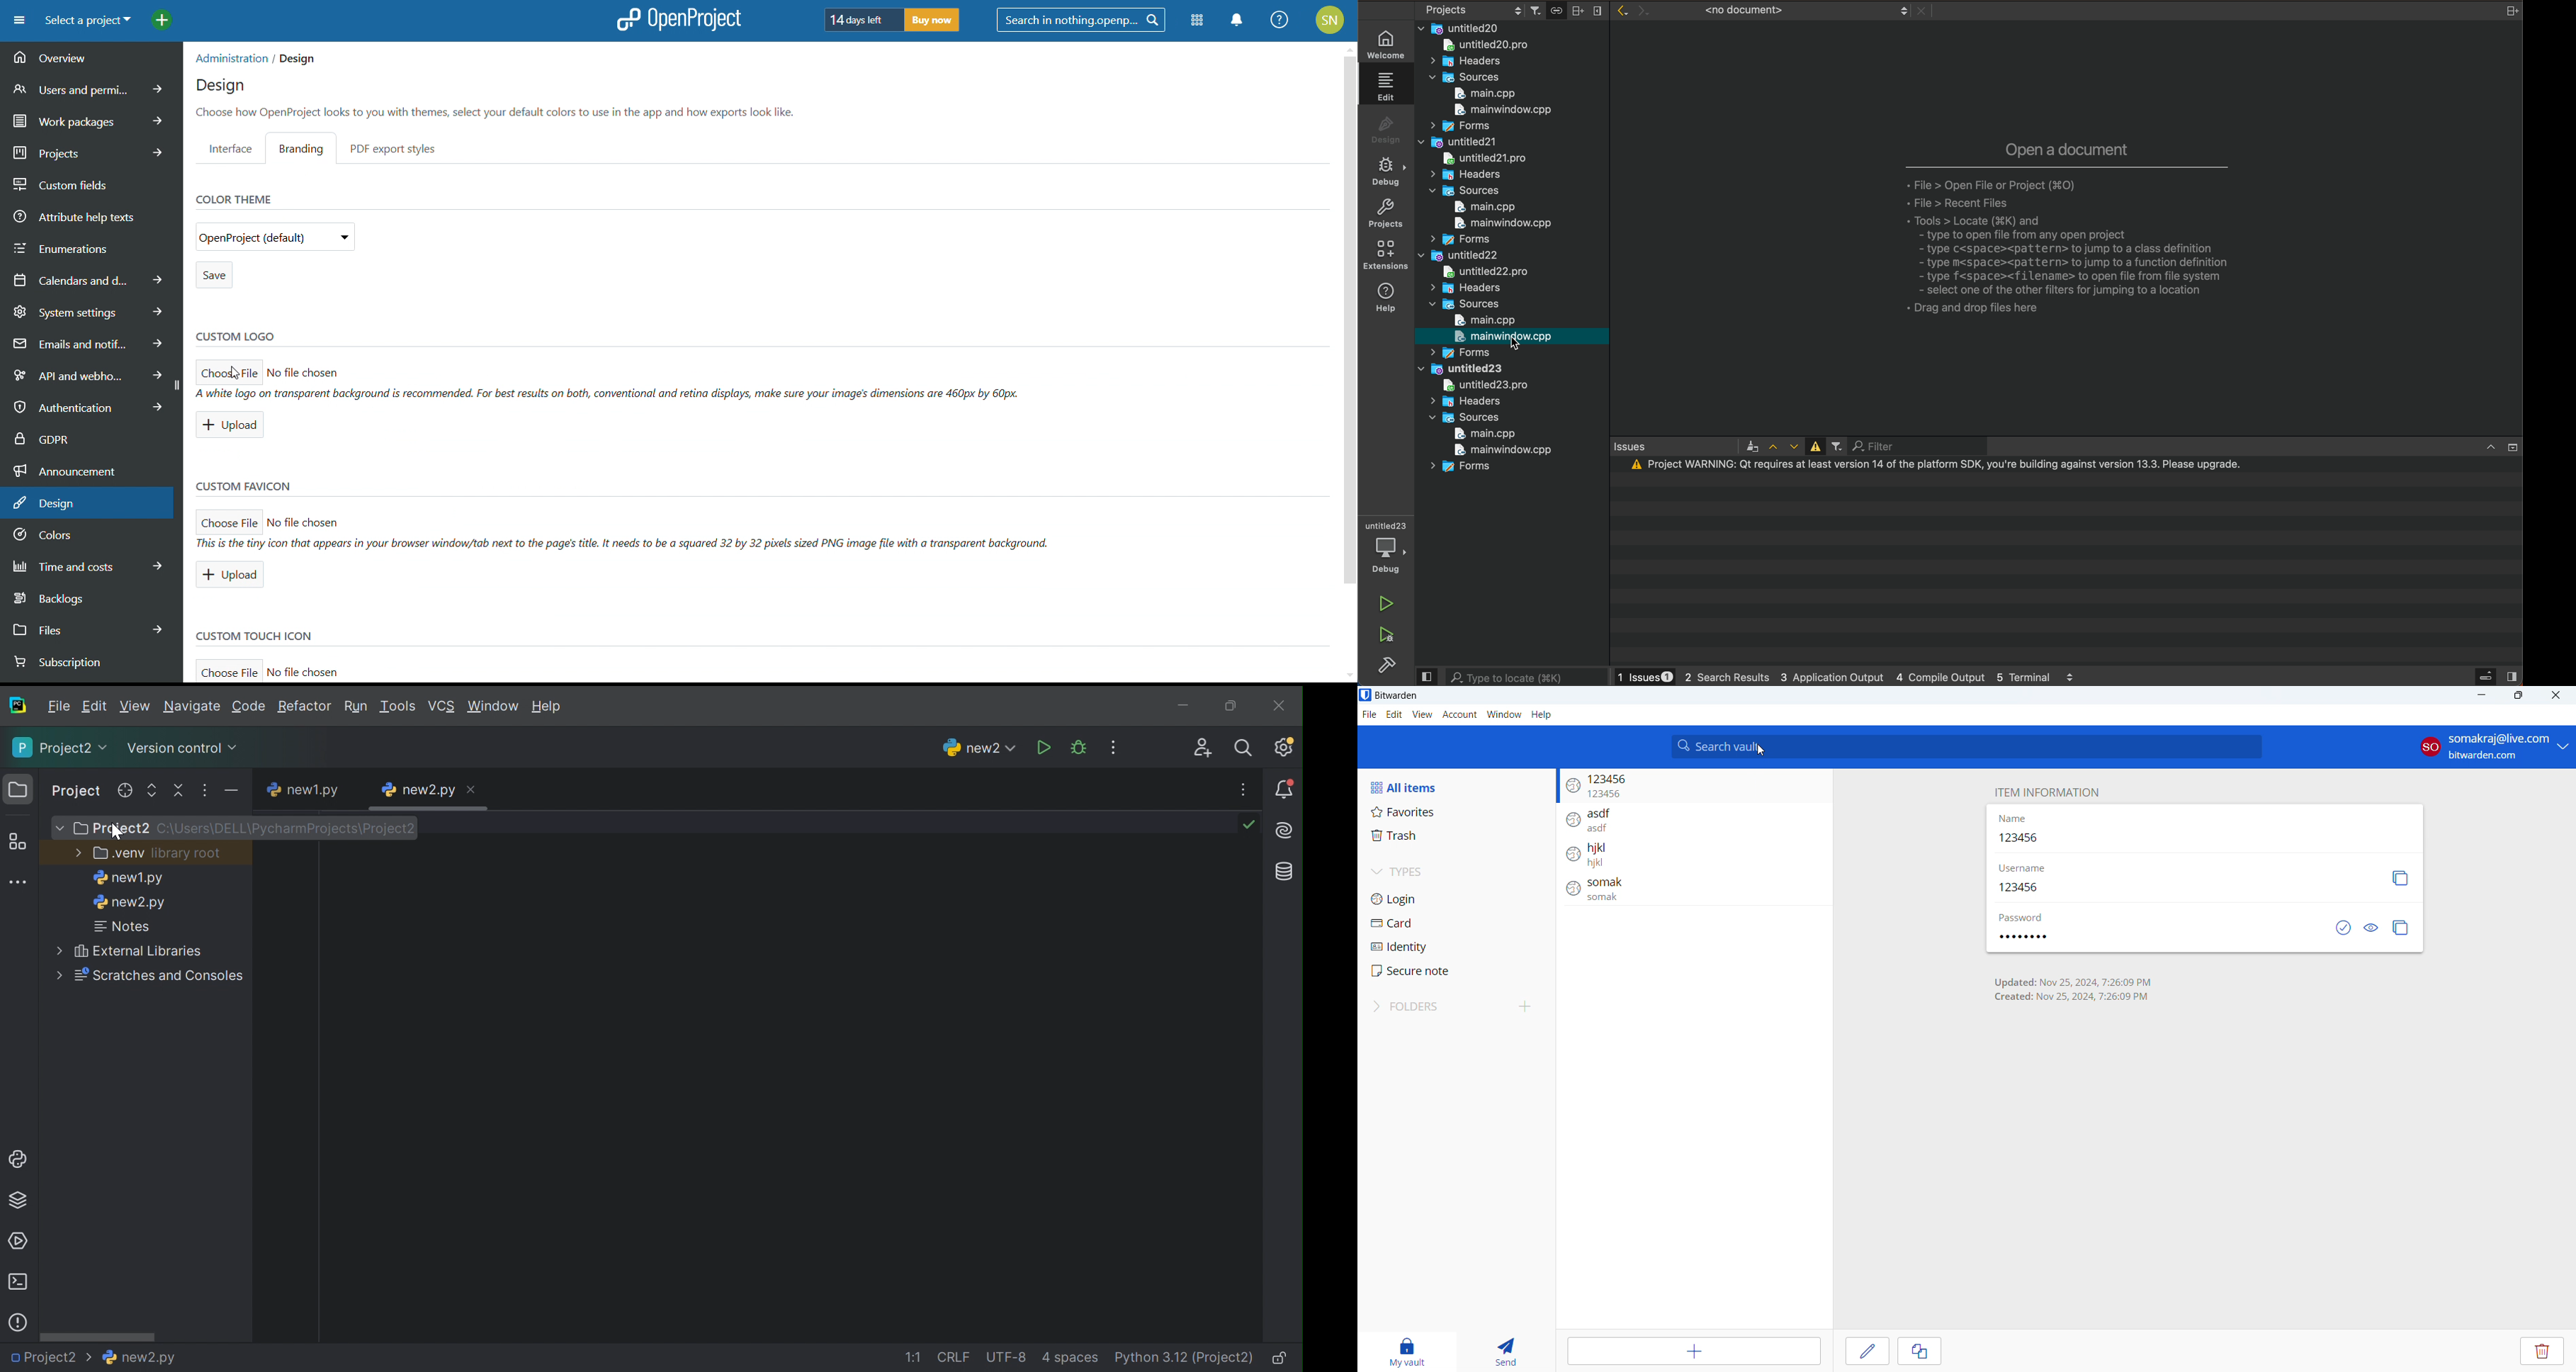 Image resolution: width=2576 pixels, height=1372 pixels. What do you see at coordinates (87, 21) in the screenshot?
I see `select a project` at bounding box center [87, 21].